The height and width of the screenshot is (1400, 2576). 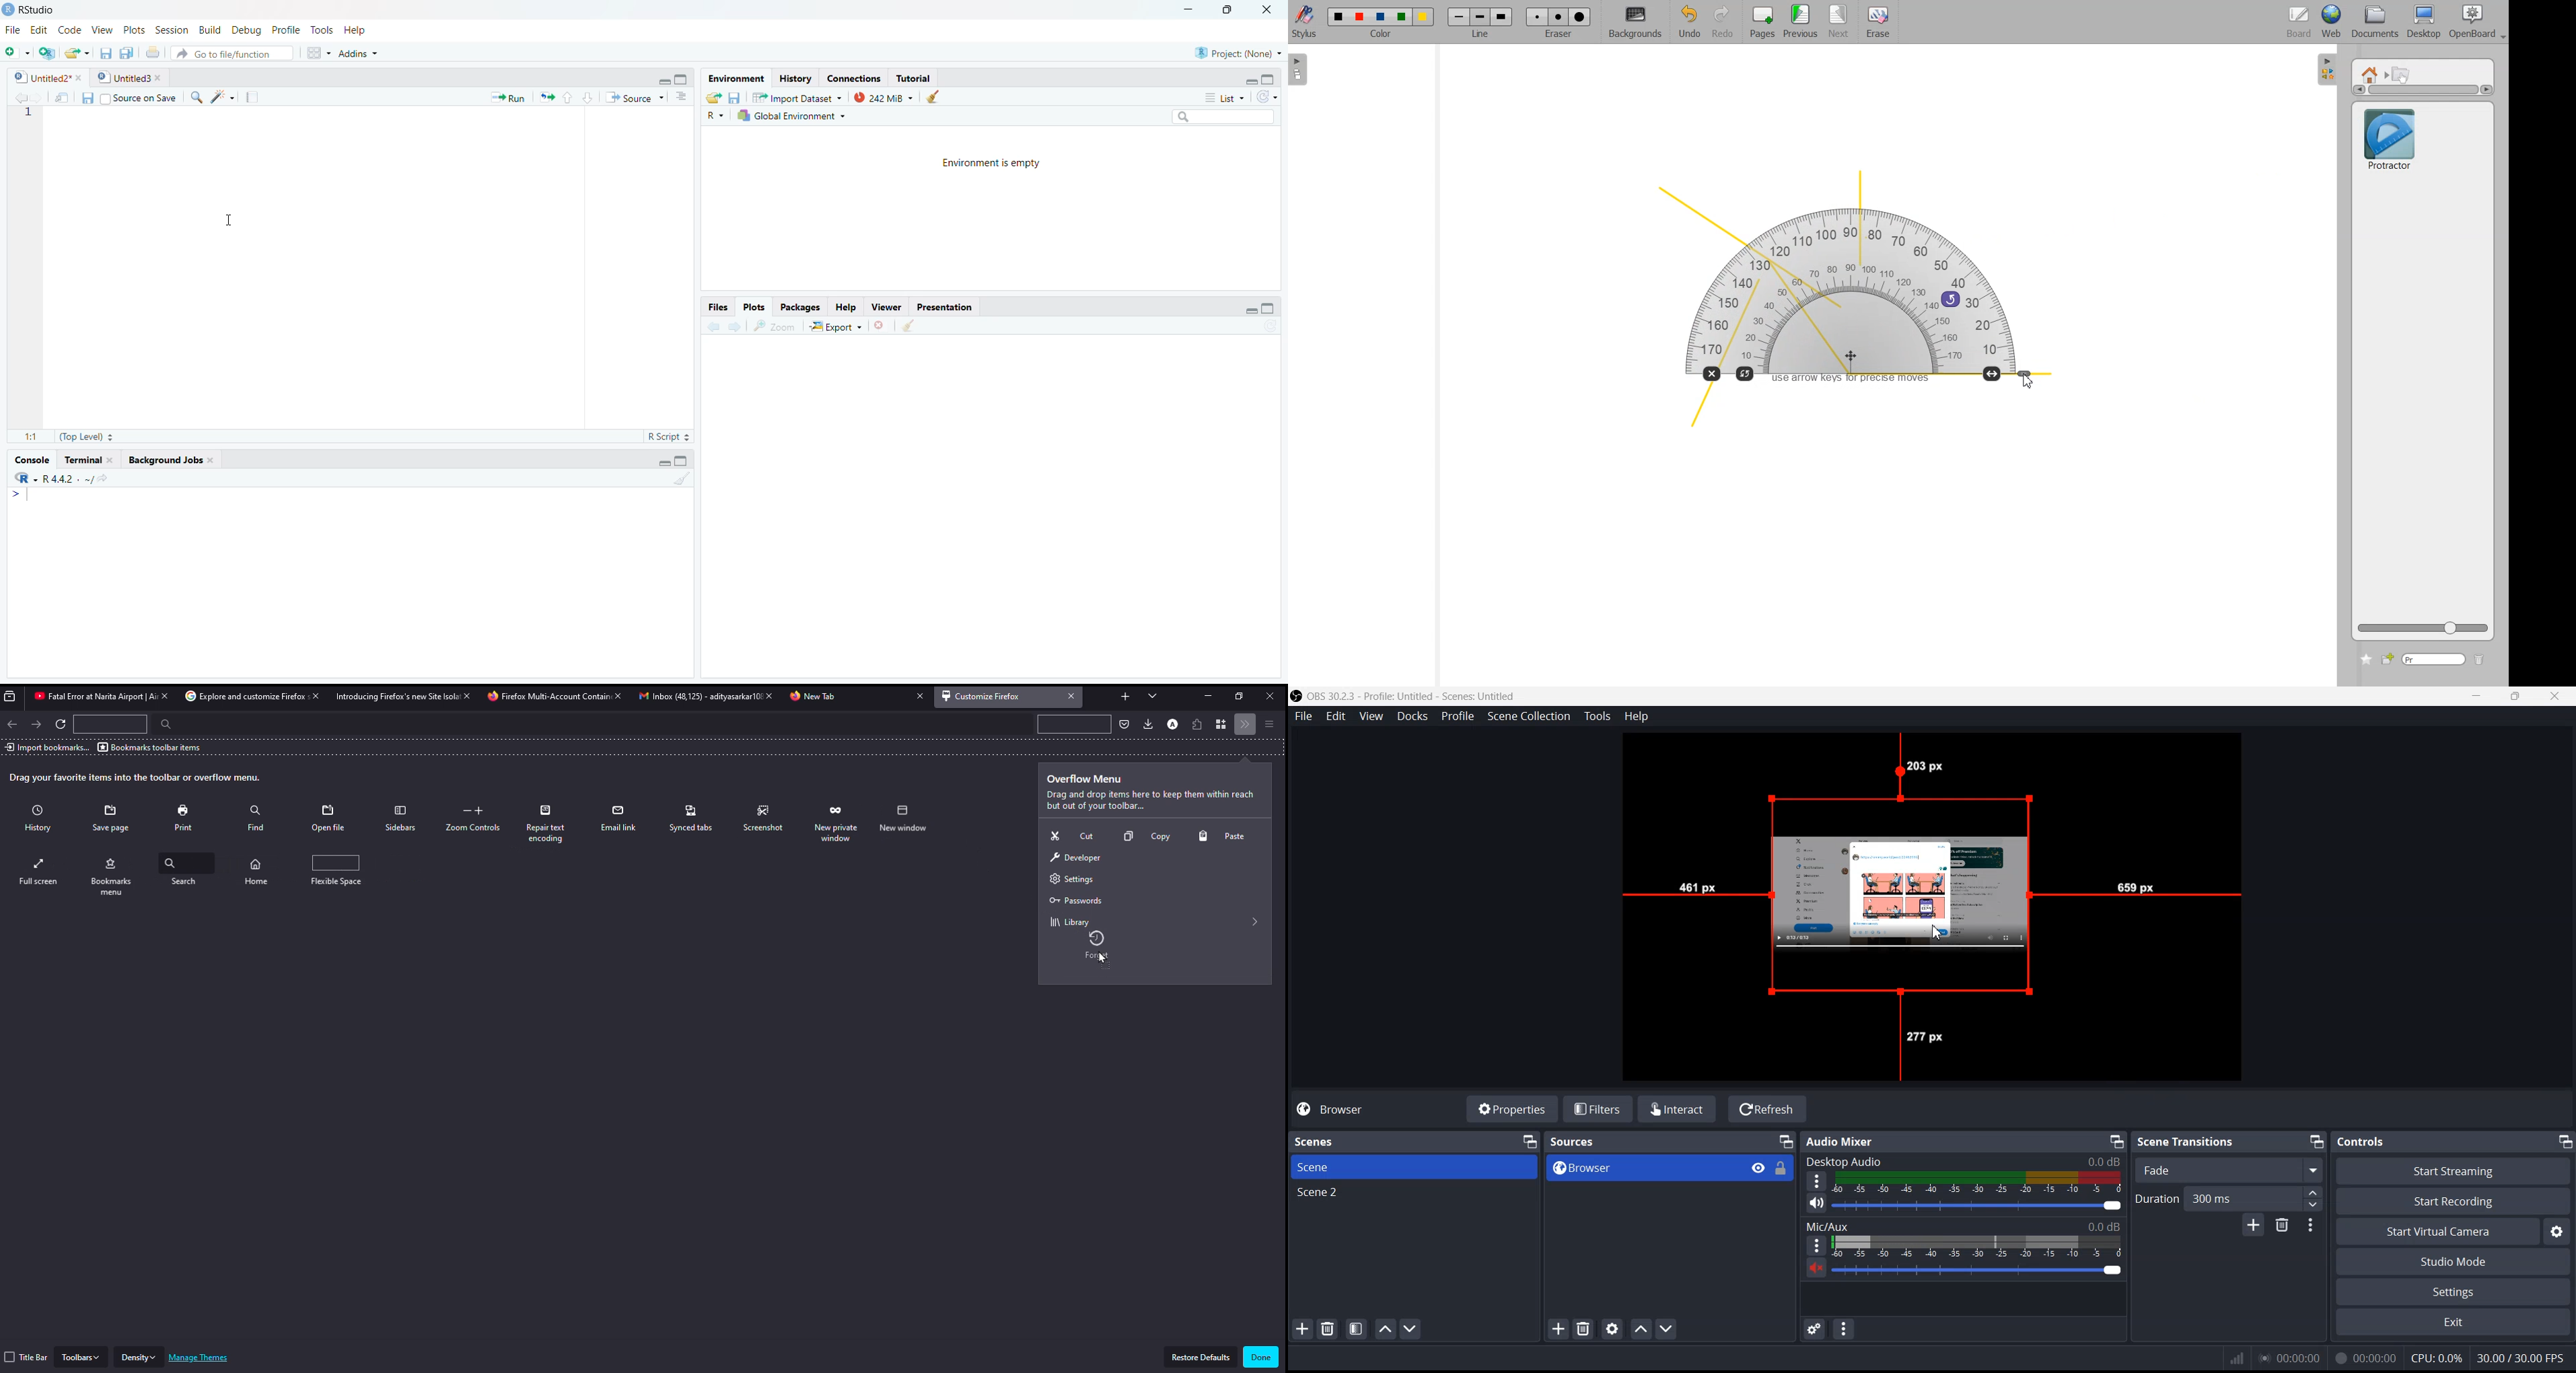 What do you see at coordinates (9, 10) in the screenshot?
I see `logo` at bounding box center [9, 10].